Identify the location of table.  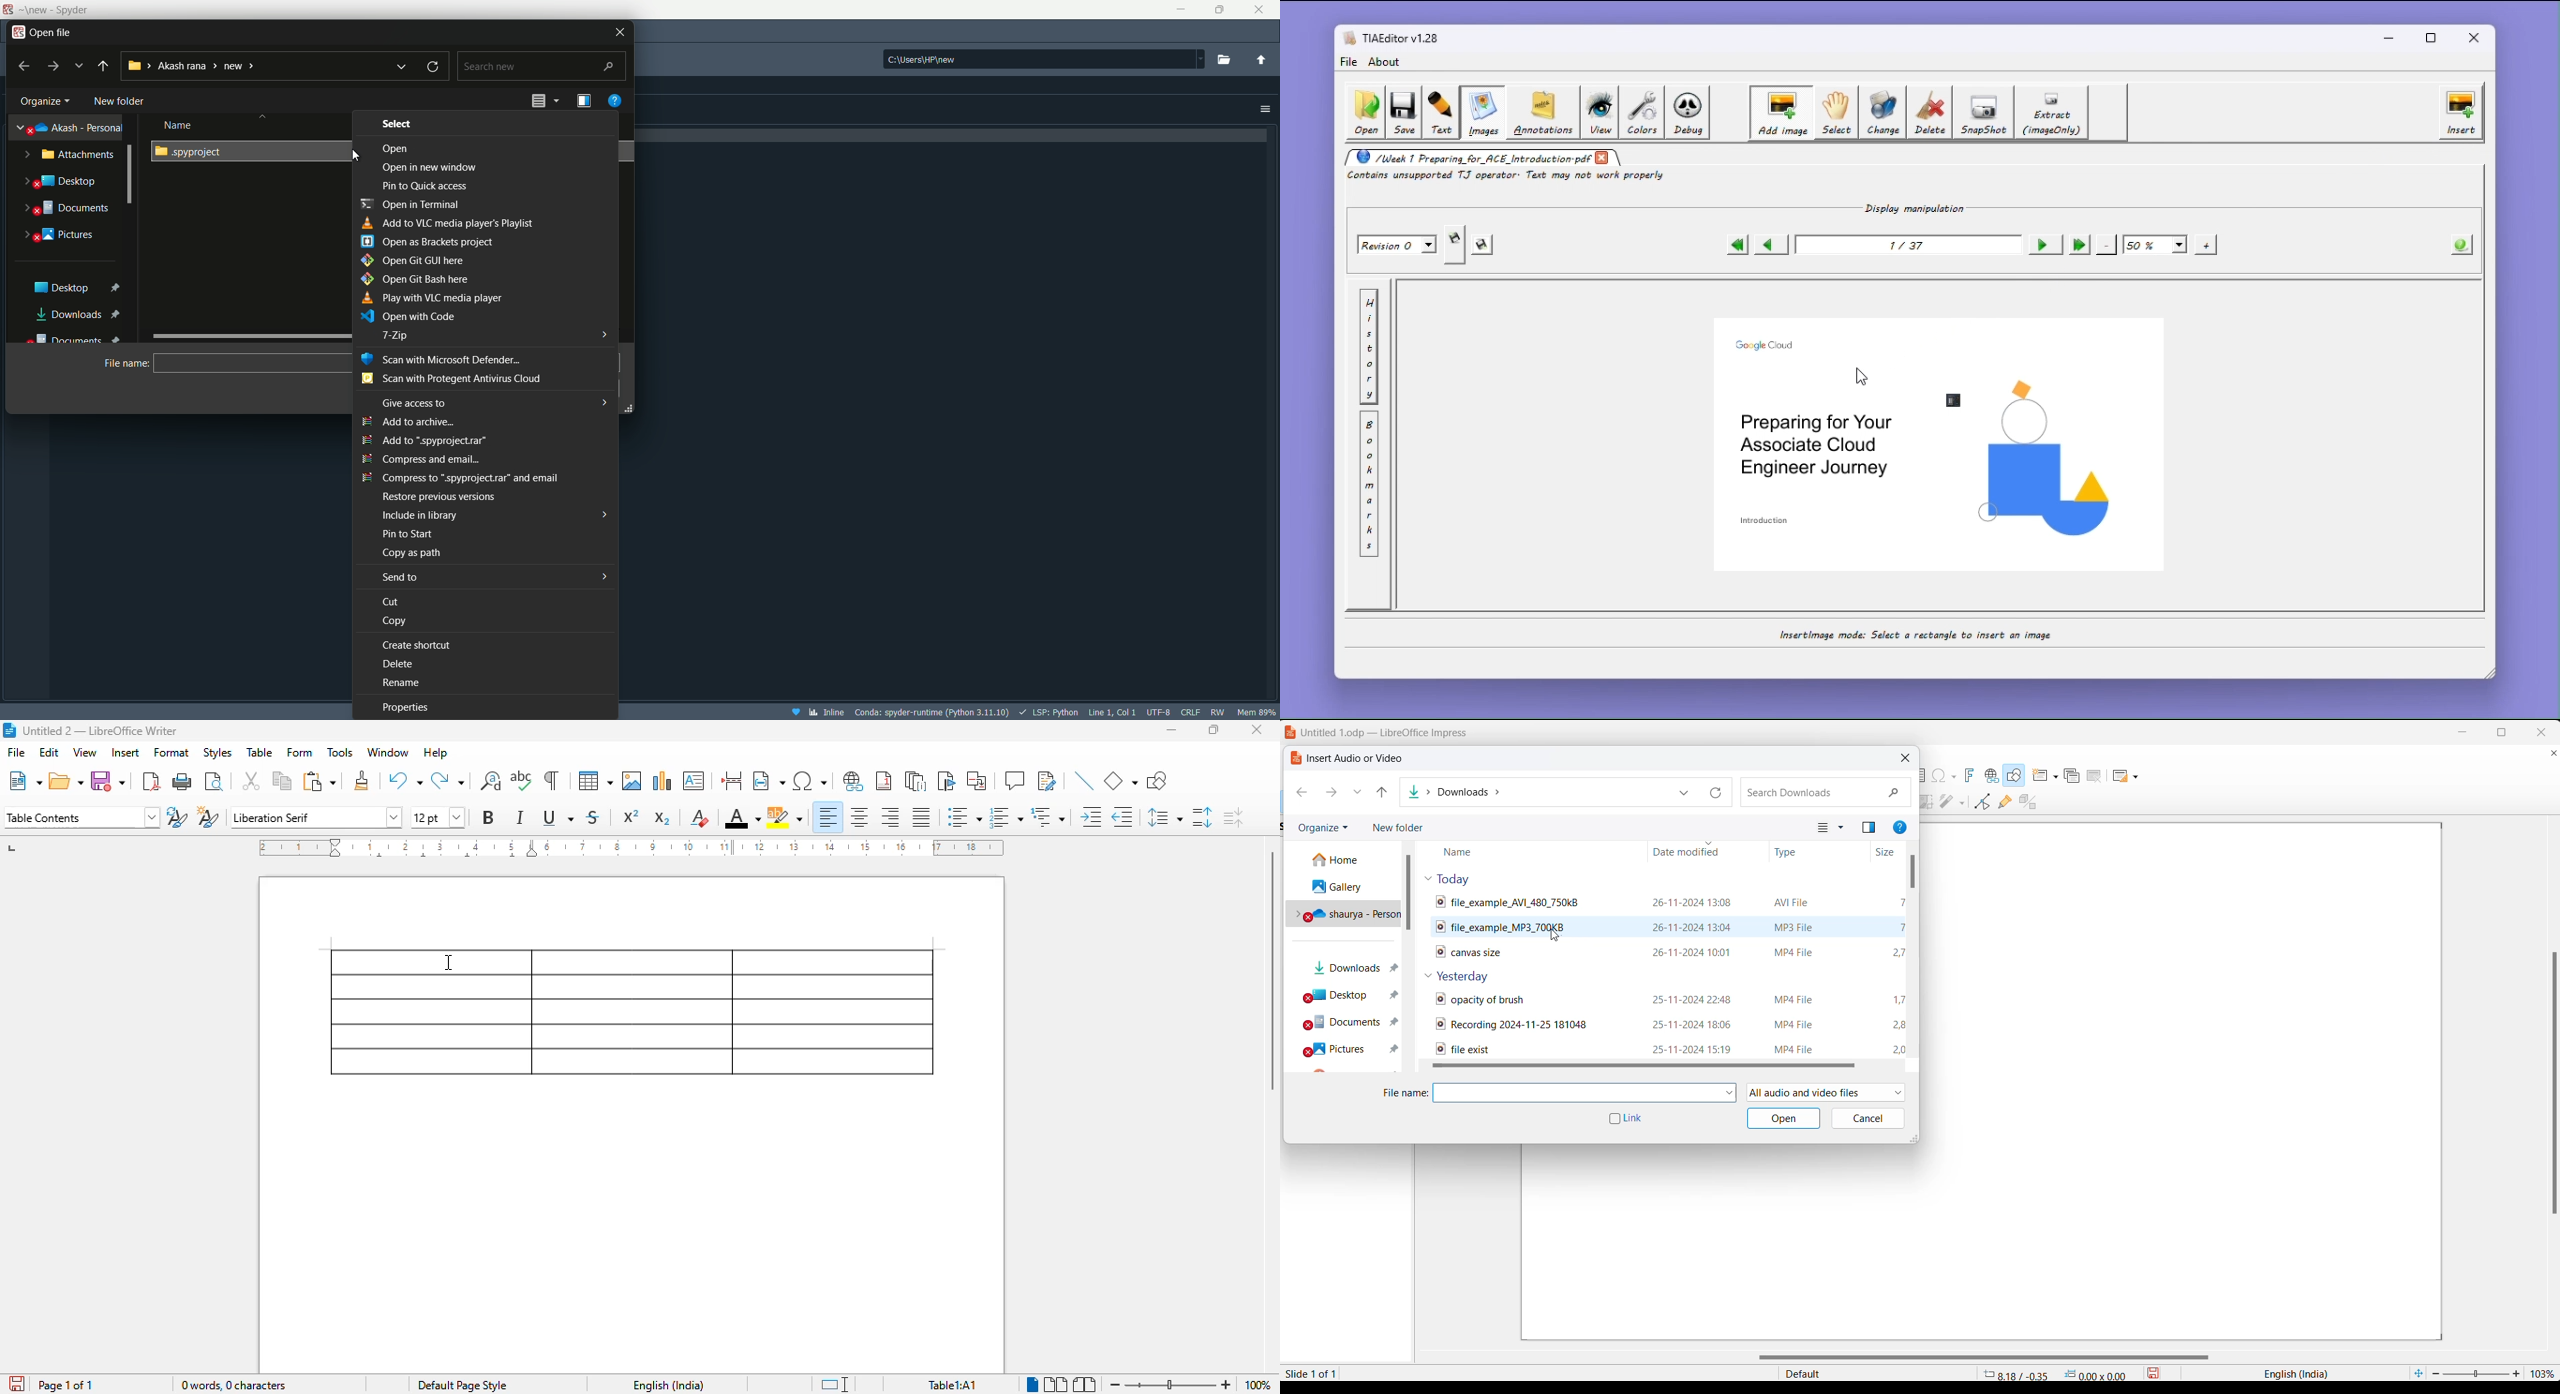
(595, 781).